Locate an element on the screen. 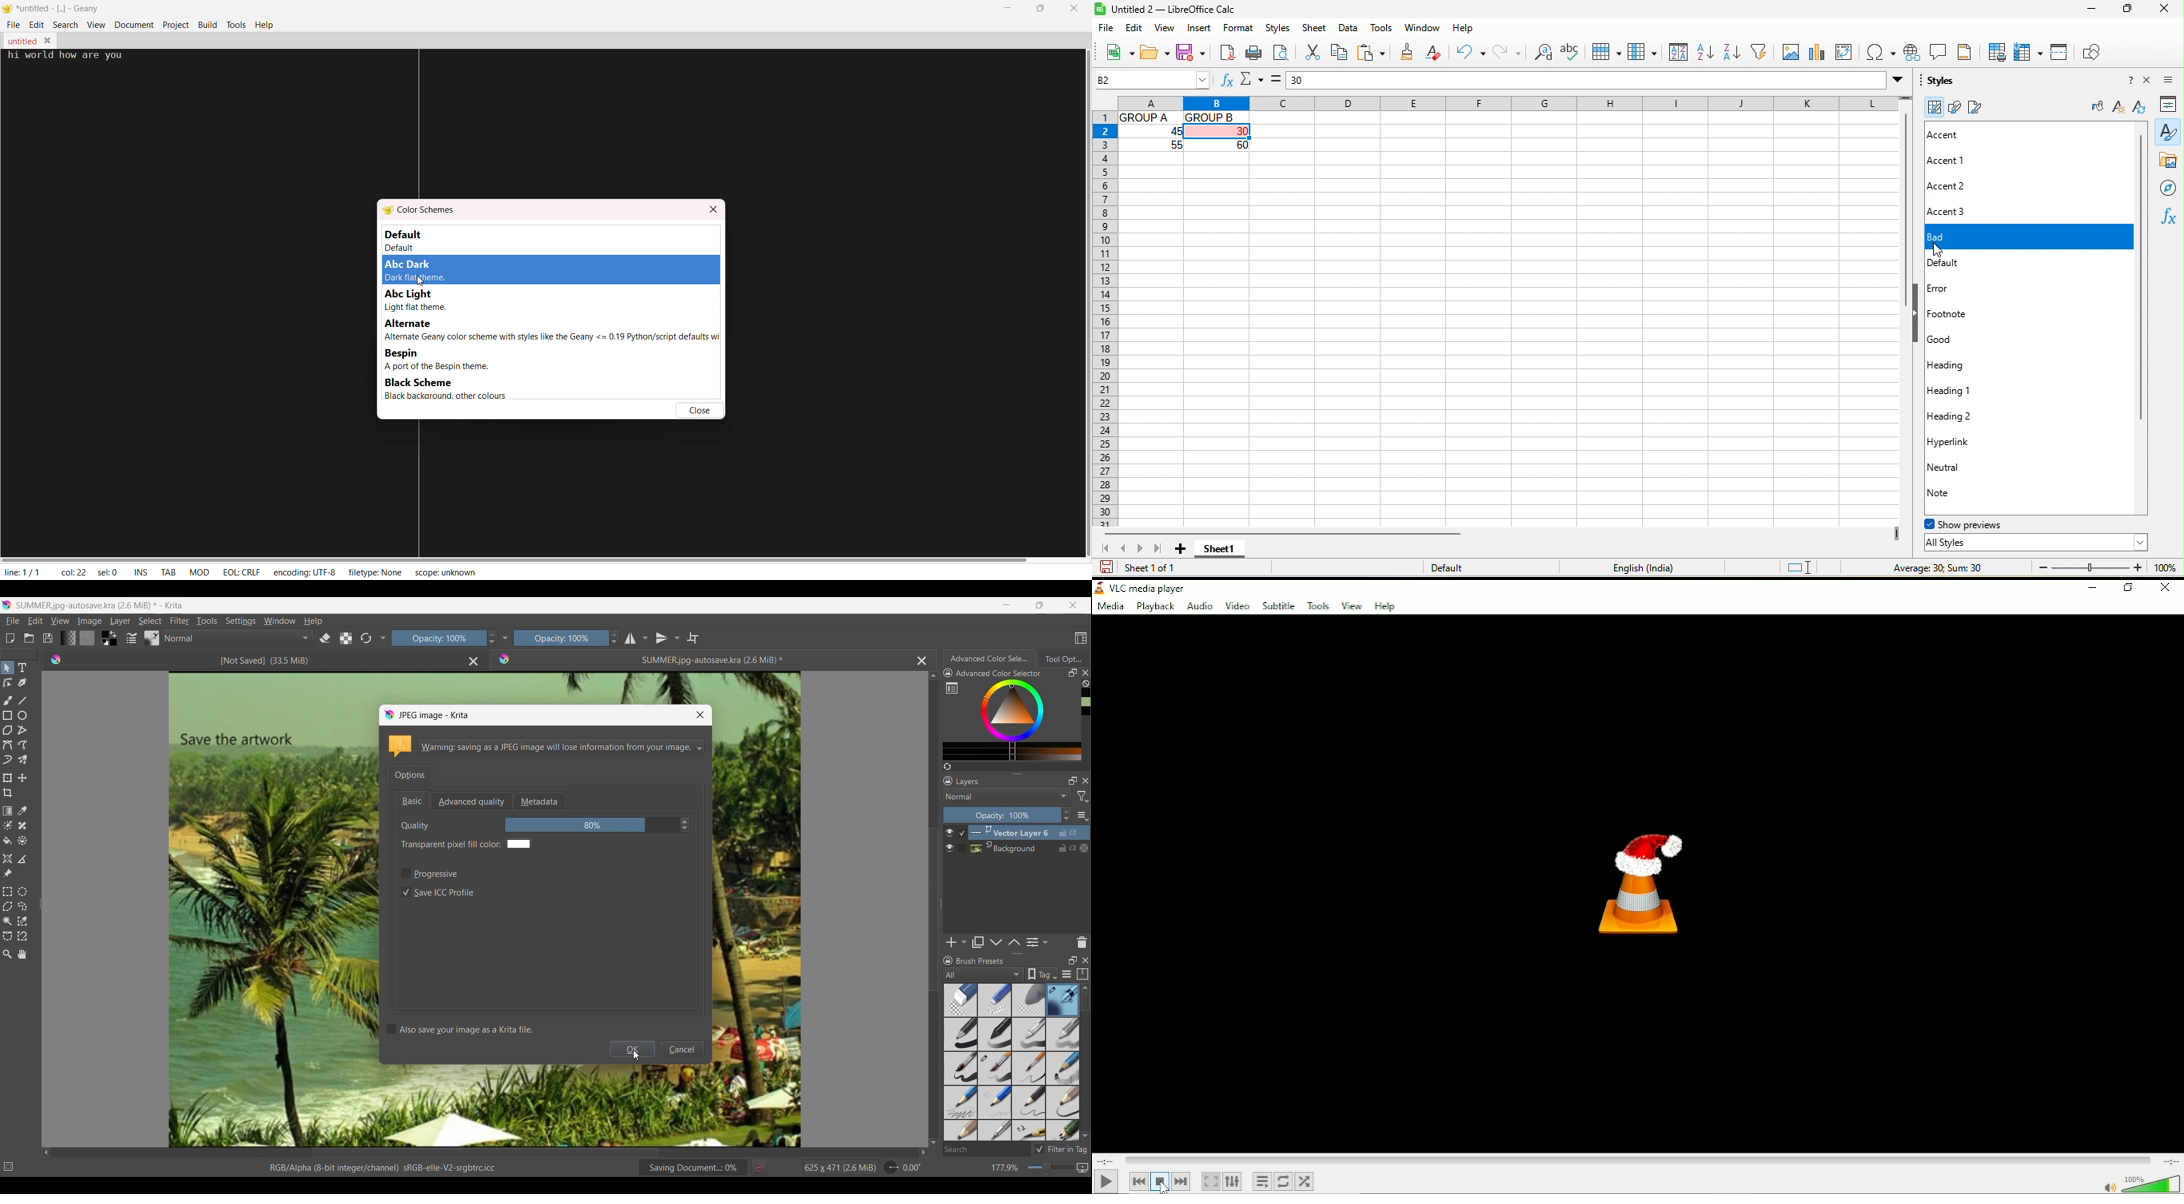 Image resolution: width=2184 pixels, height=1204 pixels. Storage resources is located at coordinates (1082, 974).